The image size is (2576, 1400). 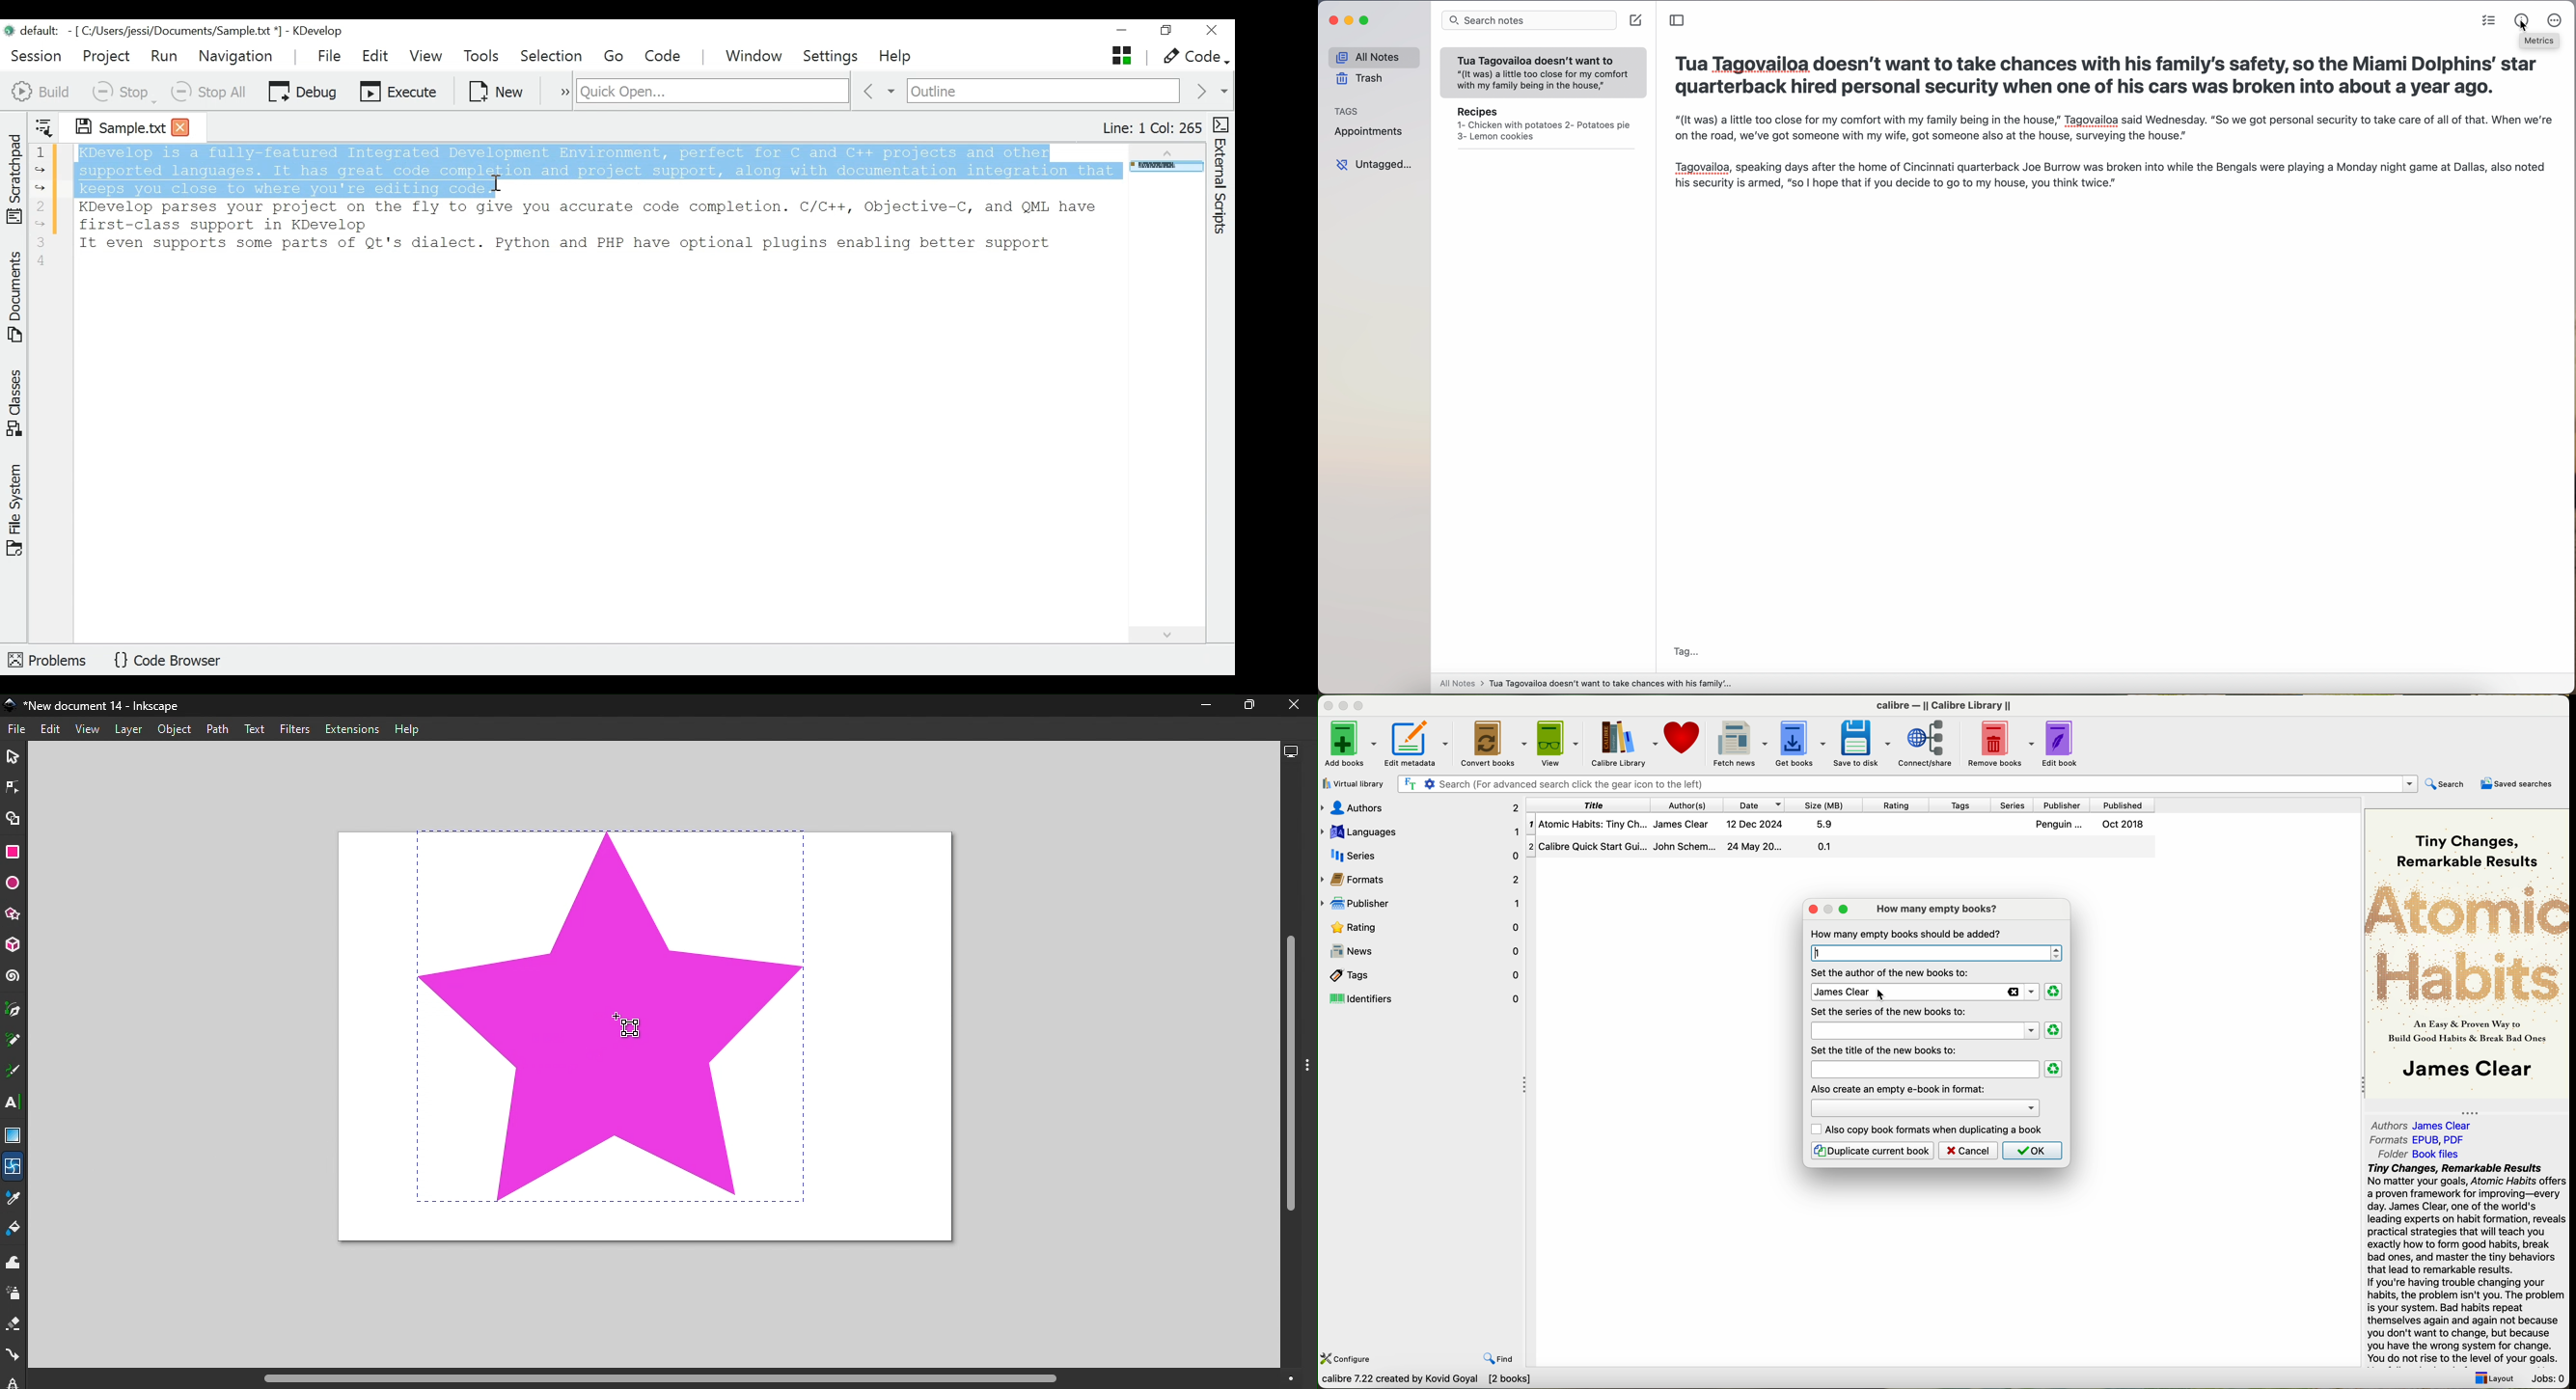 What do you see at coordinates (680, 1378) in the screenshot?
I see `Horizontal scroll bar` at bounding box center [680, 1378].